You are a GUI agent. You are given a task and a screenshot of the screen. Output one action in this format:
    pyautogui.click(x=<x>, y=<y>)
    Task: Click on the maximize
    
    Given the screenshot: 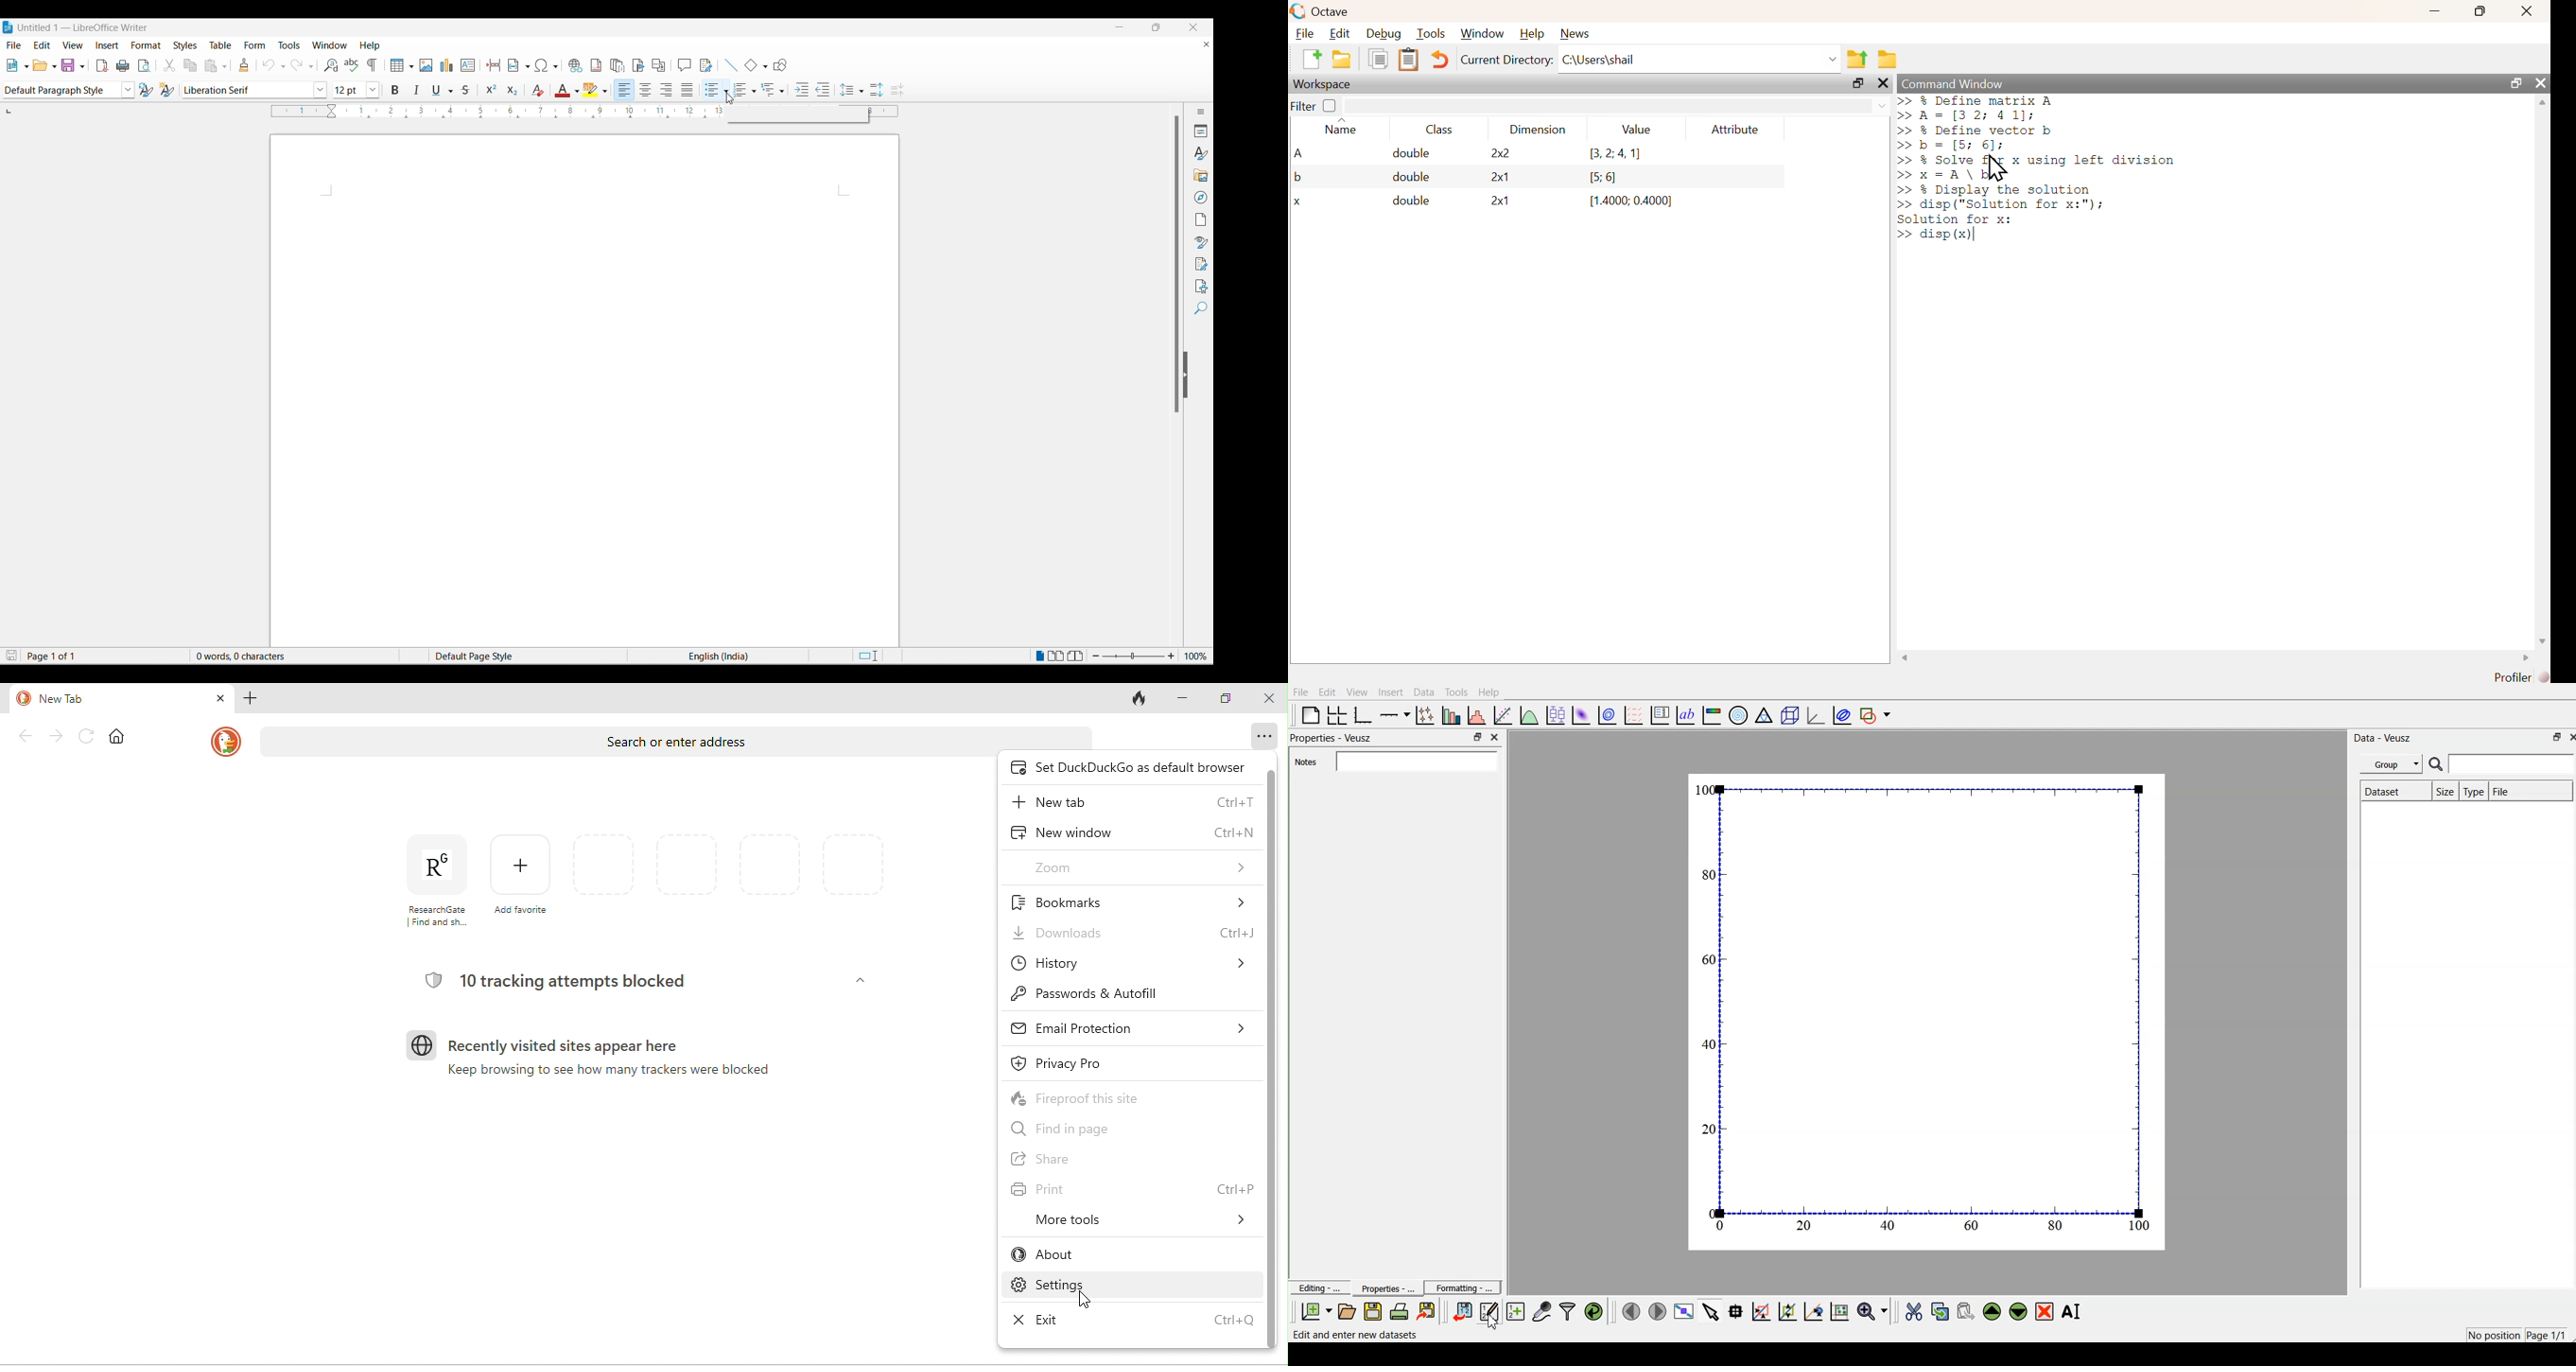 What is the action you would take?
    pyautogui.click(x=2515, y=83)
    